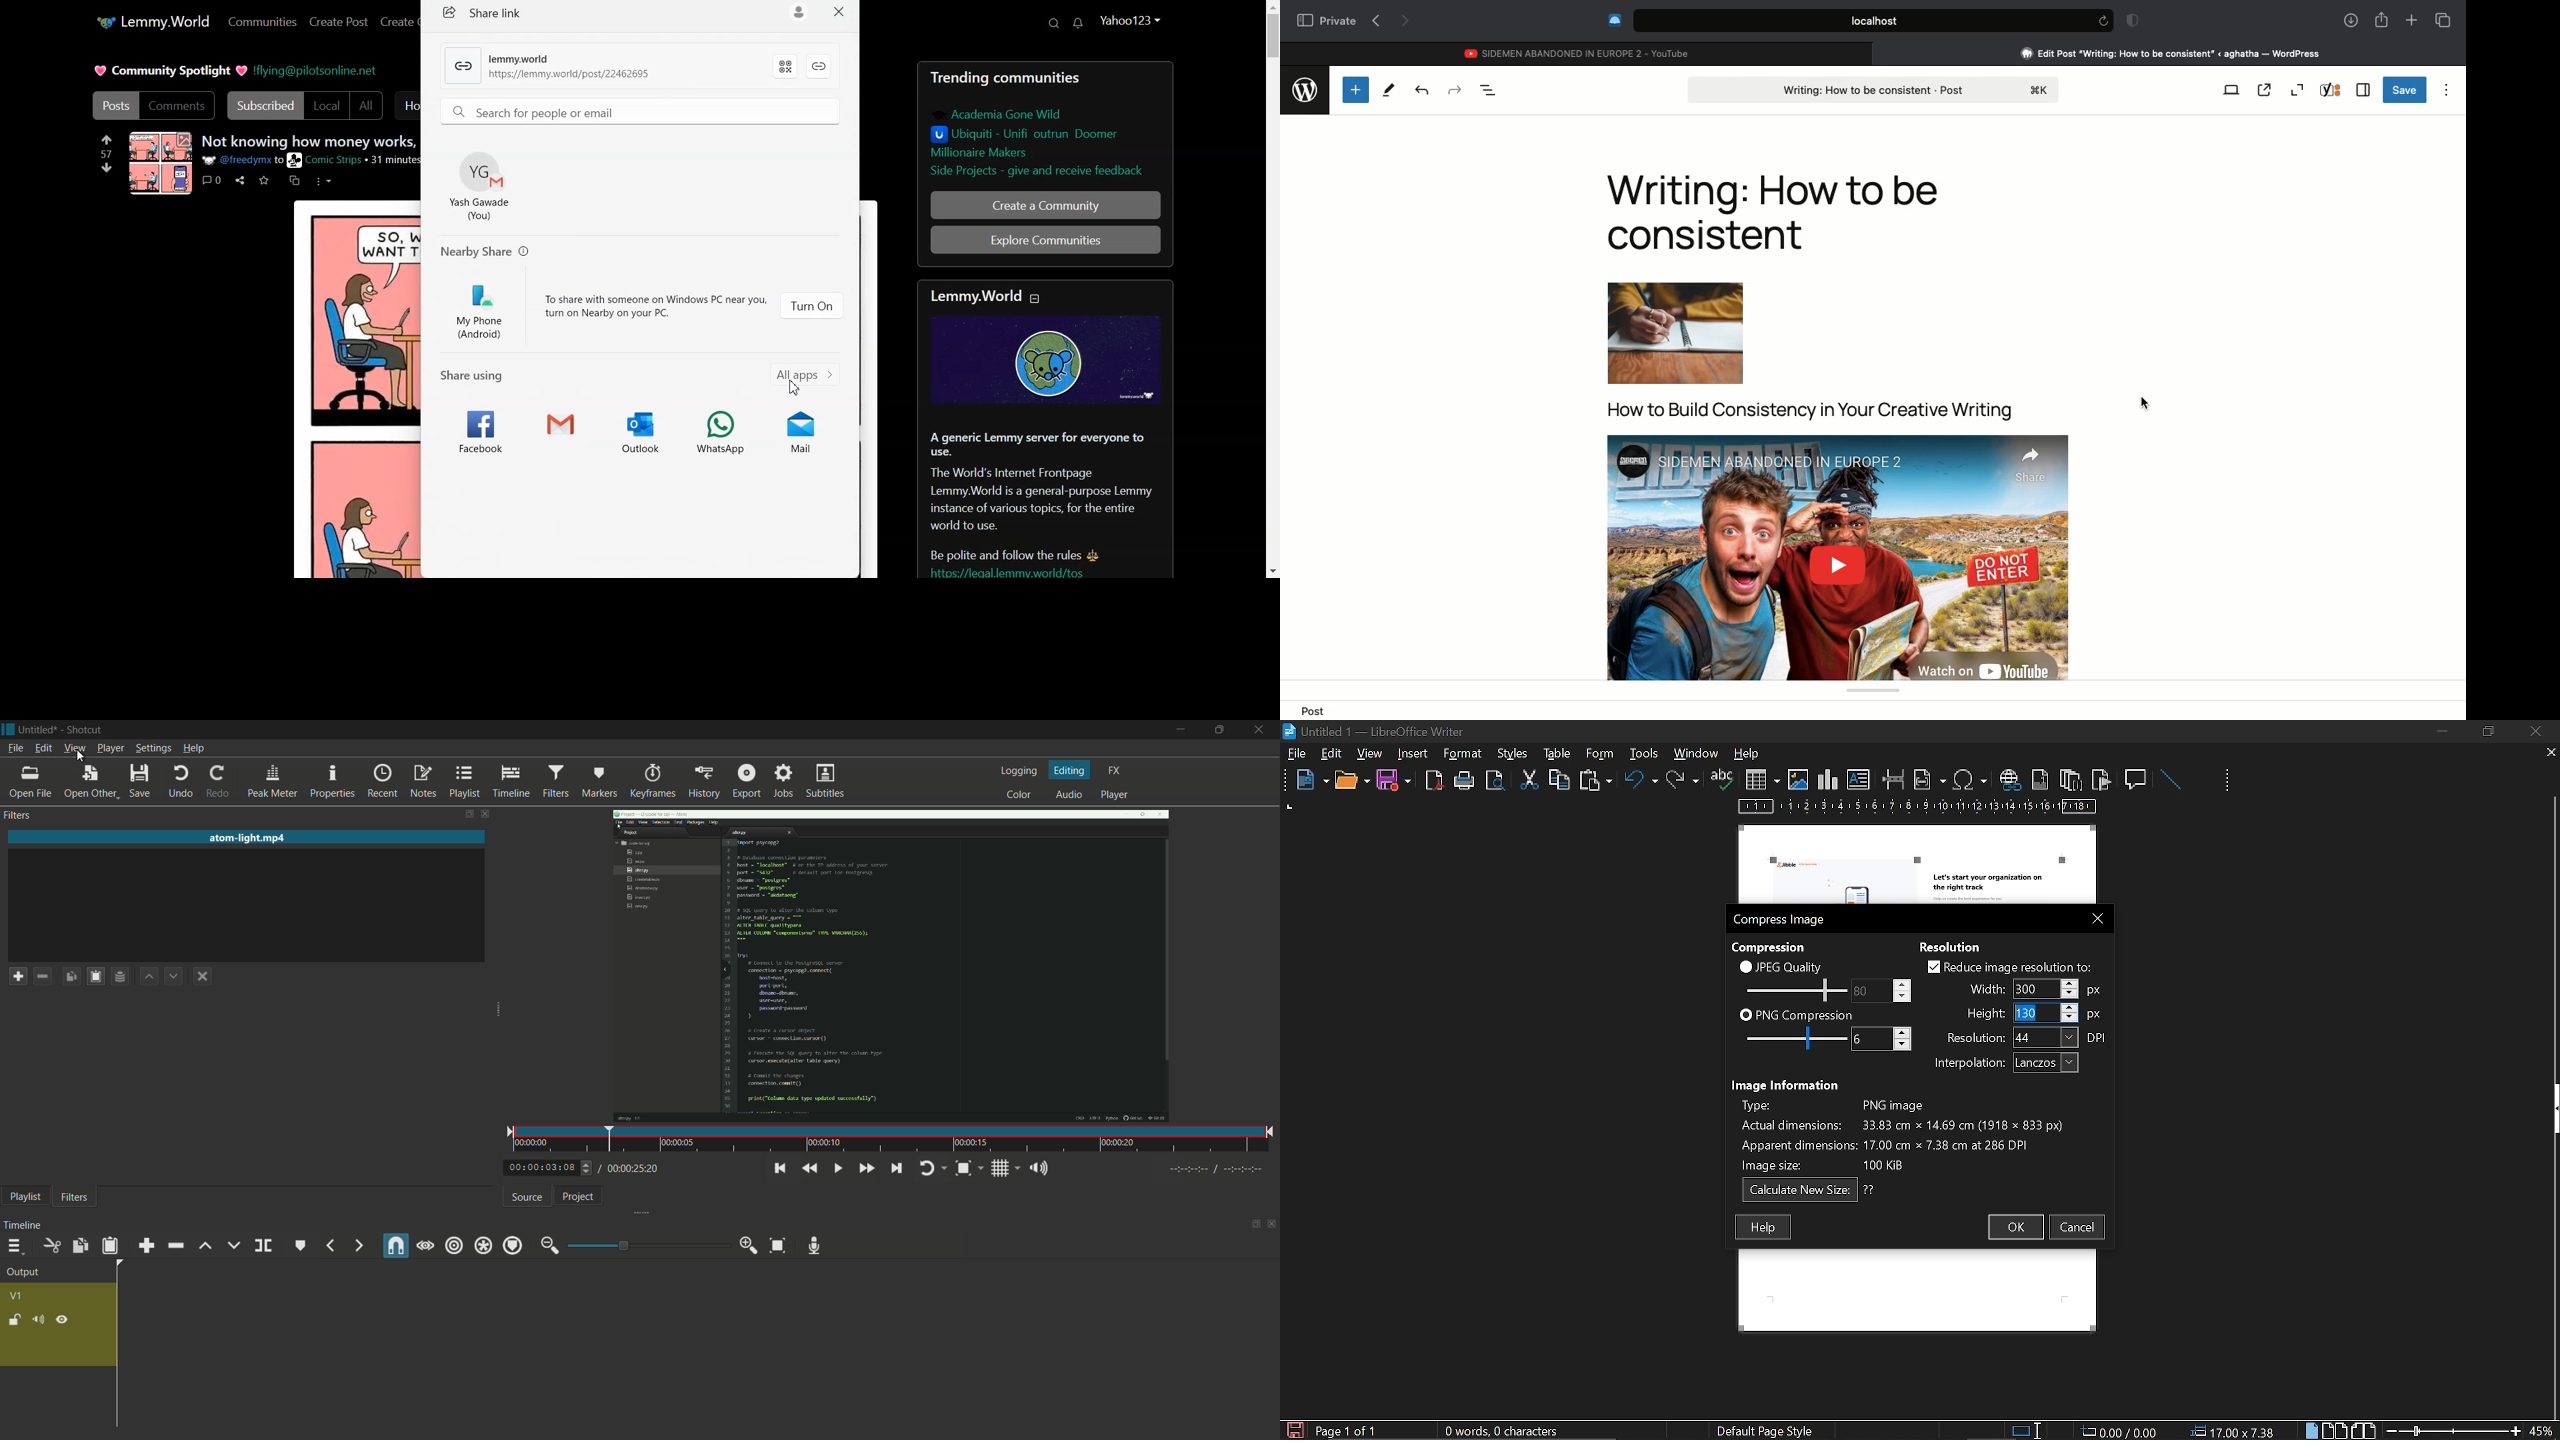  I want to click on move filter down, so click(175, 976).